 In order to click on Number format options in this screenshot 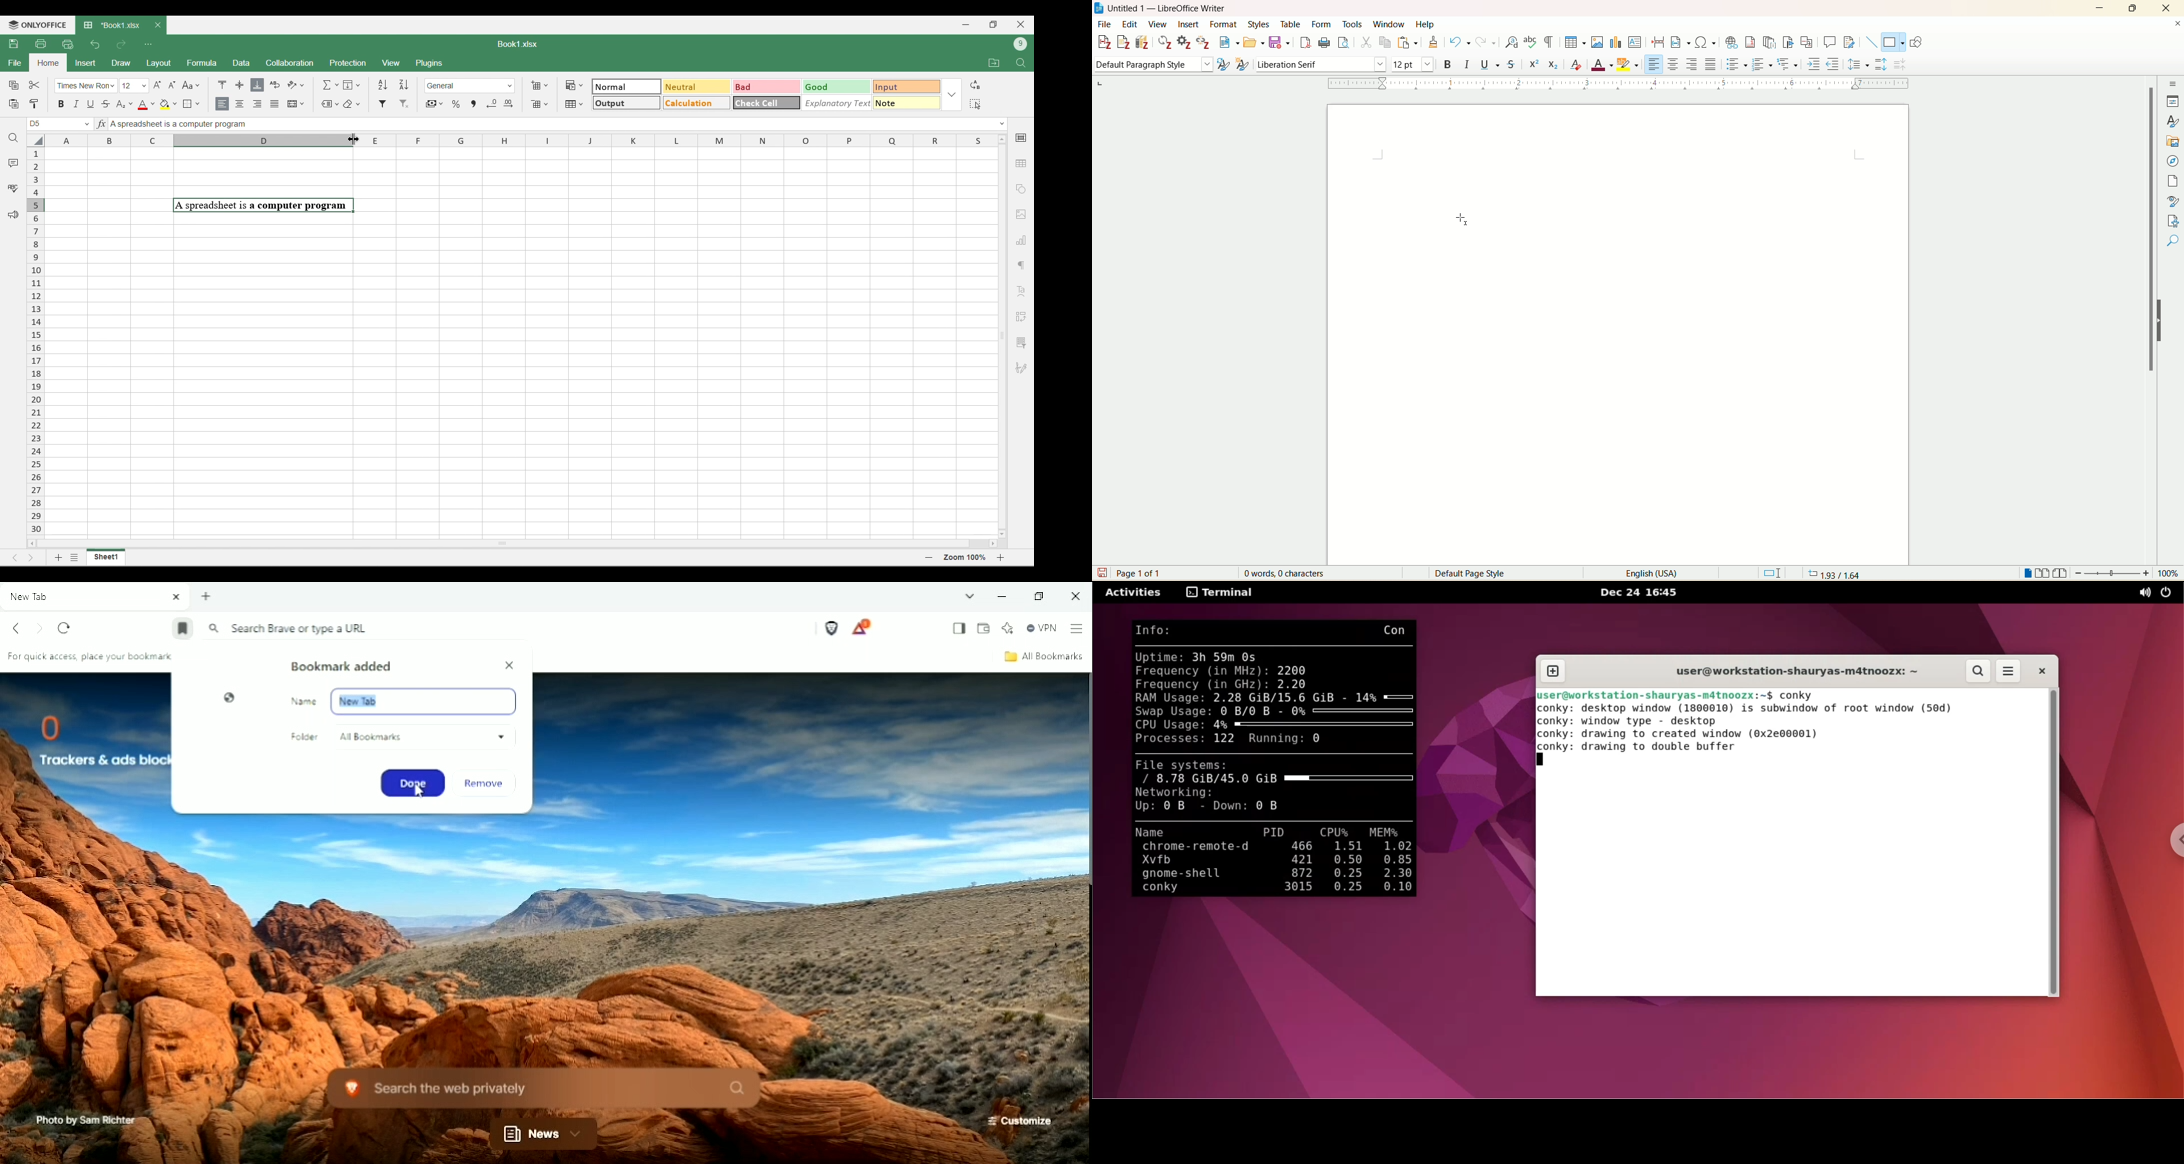, I will do `click(470, 86)`.